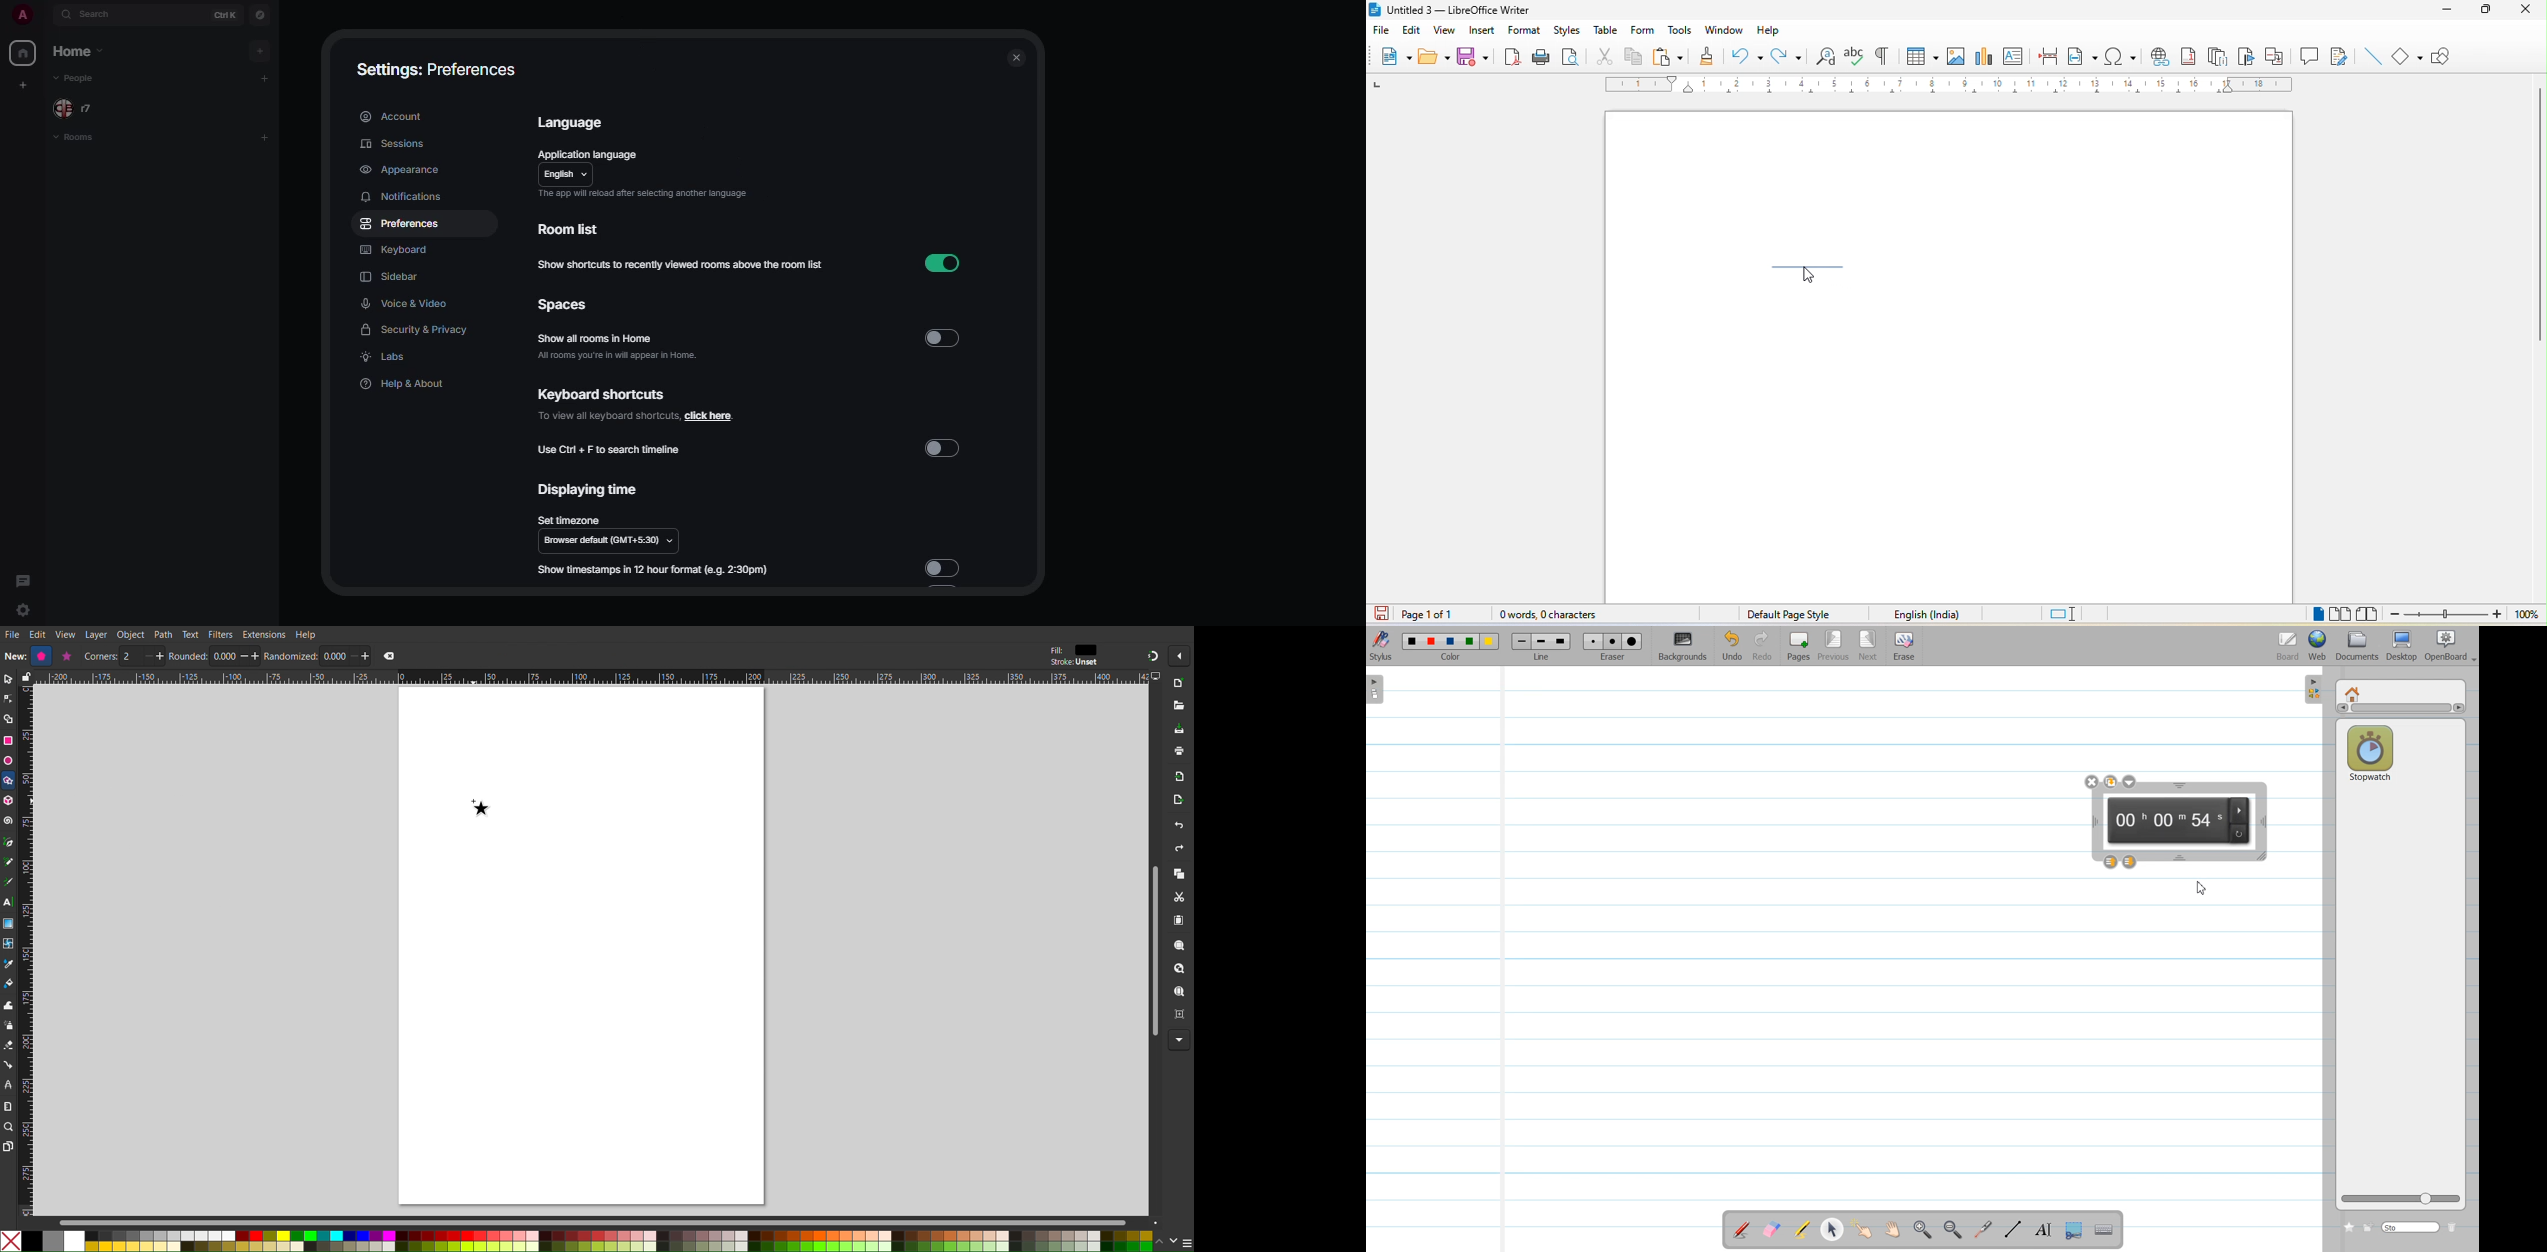 Image resolution: width=2548 pixels, height=1260 pixels. Describe the element at coordinates (25, 609) in the screenshot. I see `quick settings` at that location.